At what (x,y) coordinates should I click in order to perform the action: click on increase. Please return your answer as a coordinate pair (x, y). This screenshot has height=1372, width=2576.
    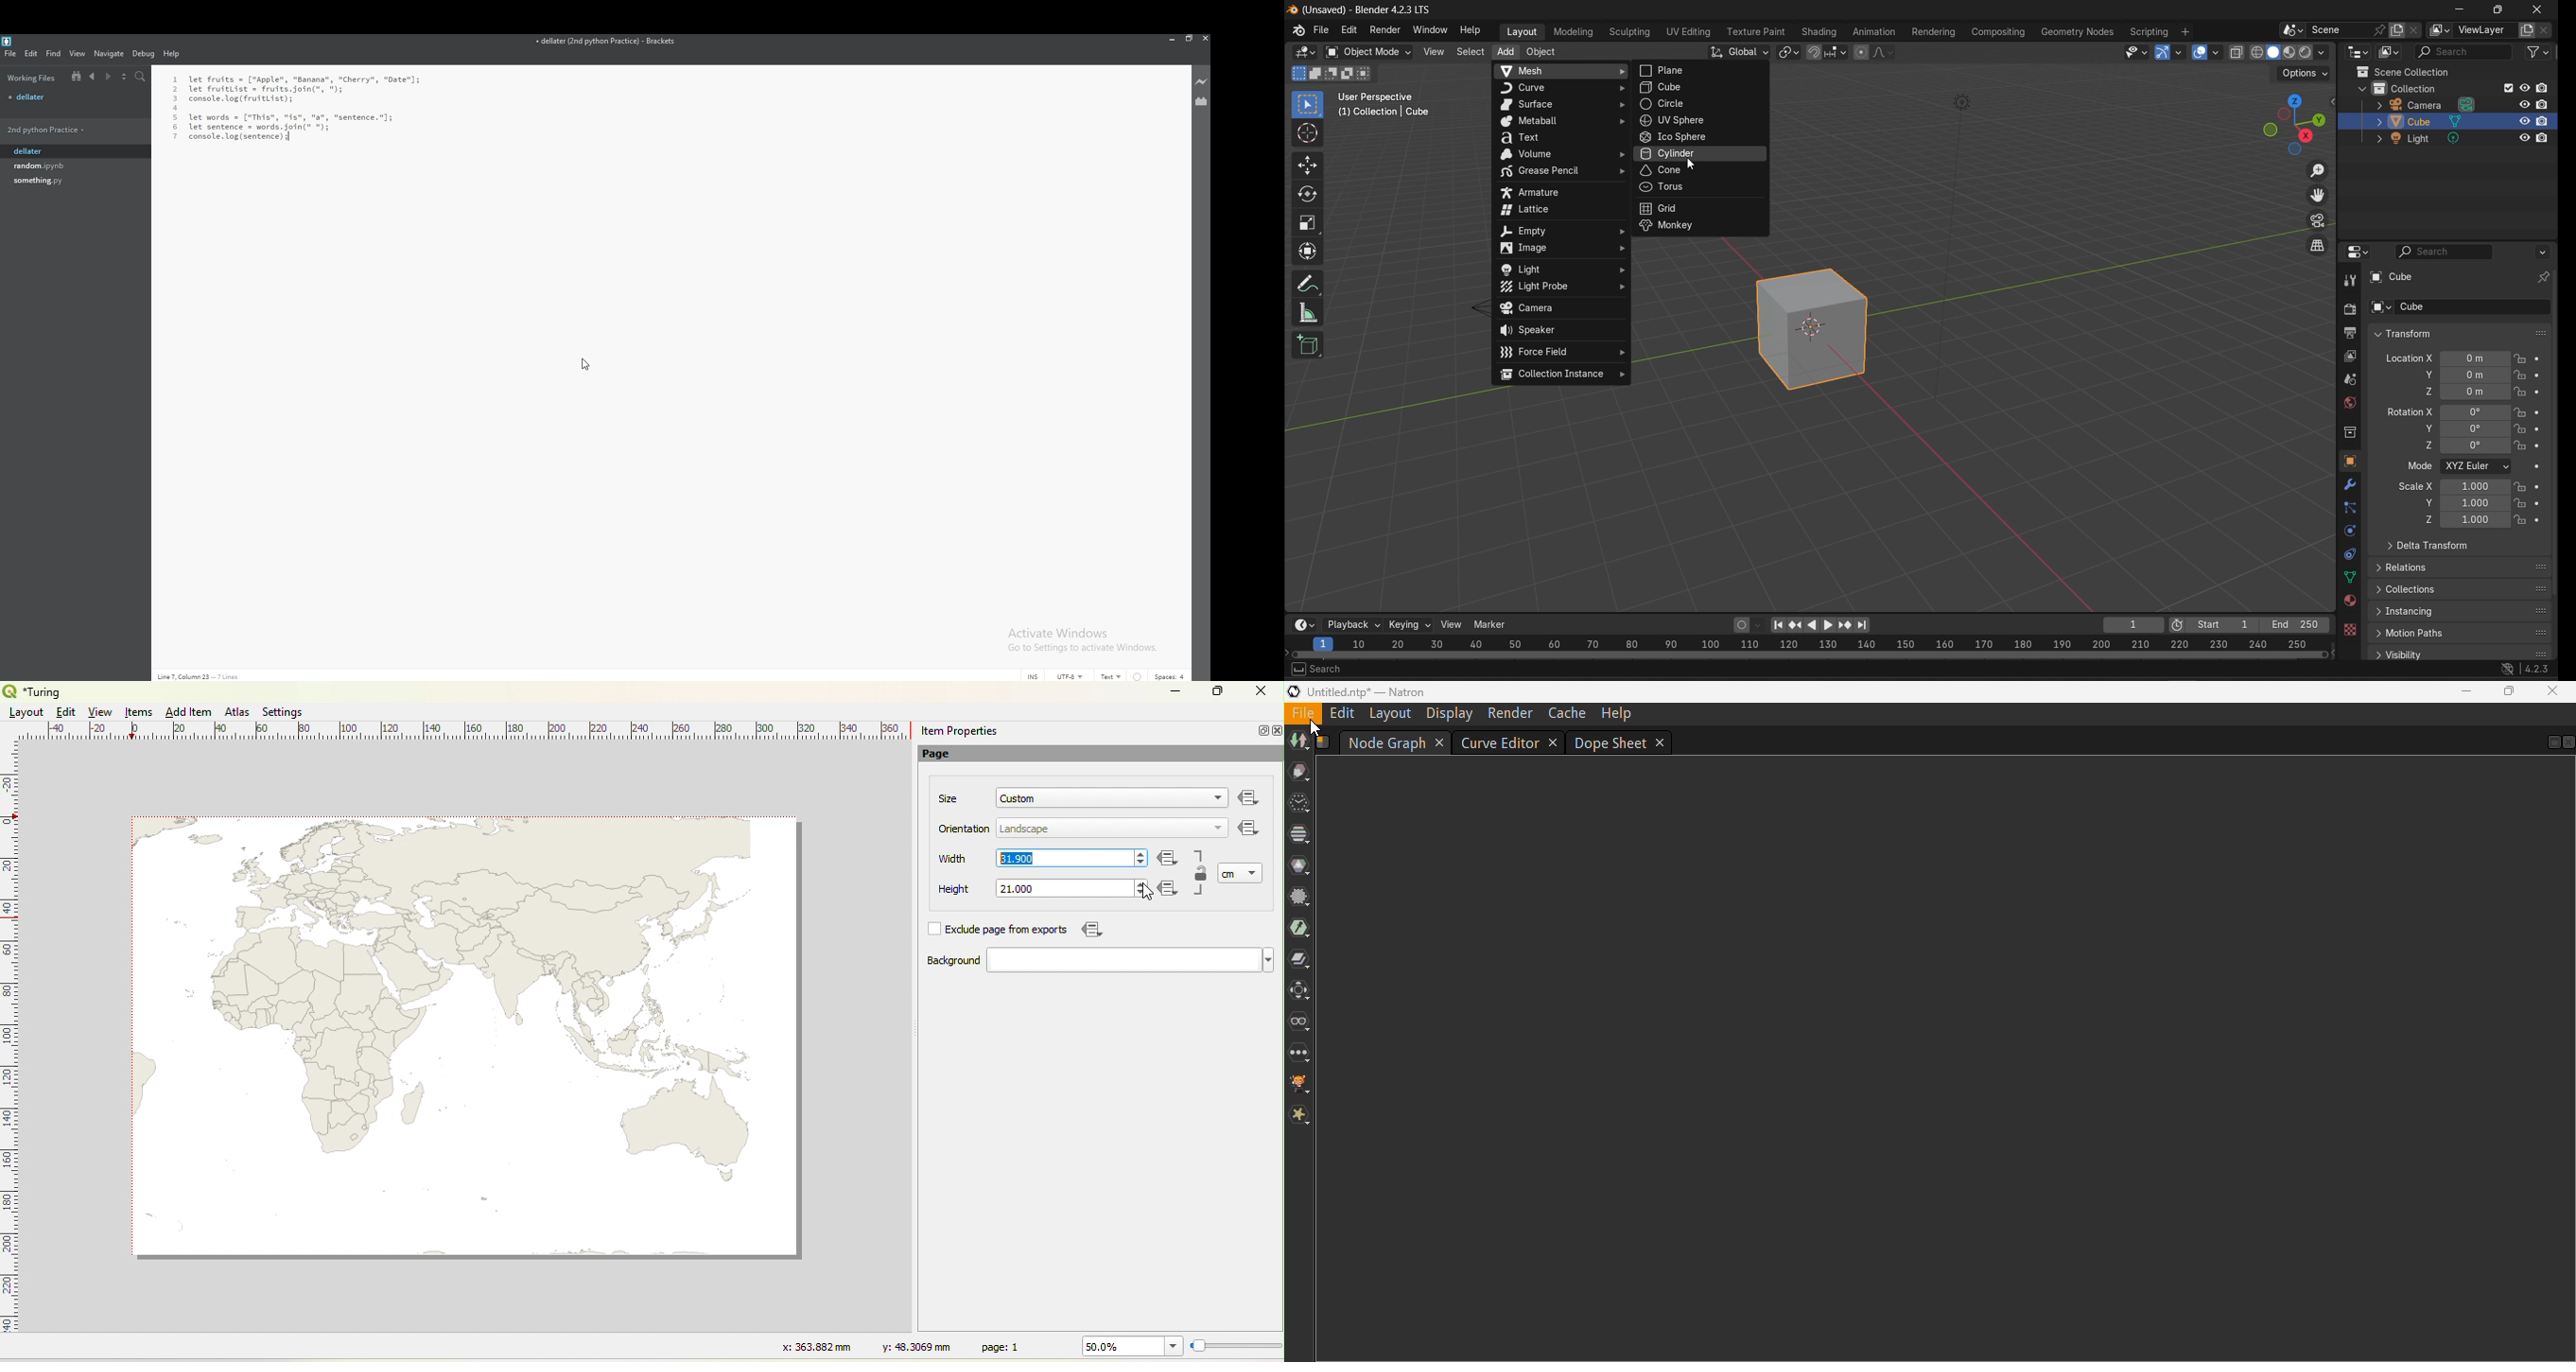
    Looking at the image, I should click on (1143, 852).